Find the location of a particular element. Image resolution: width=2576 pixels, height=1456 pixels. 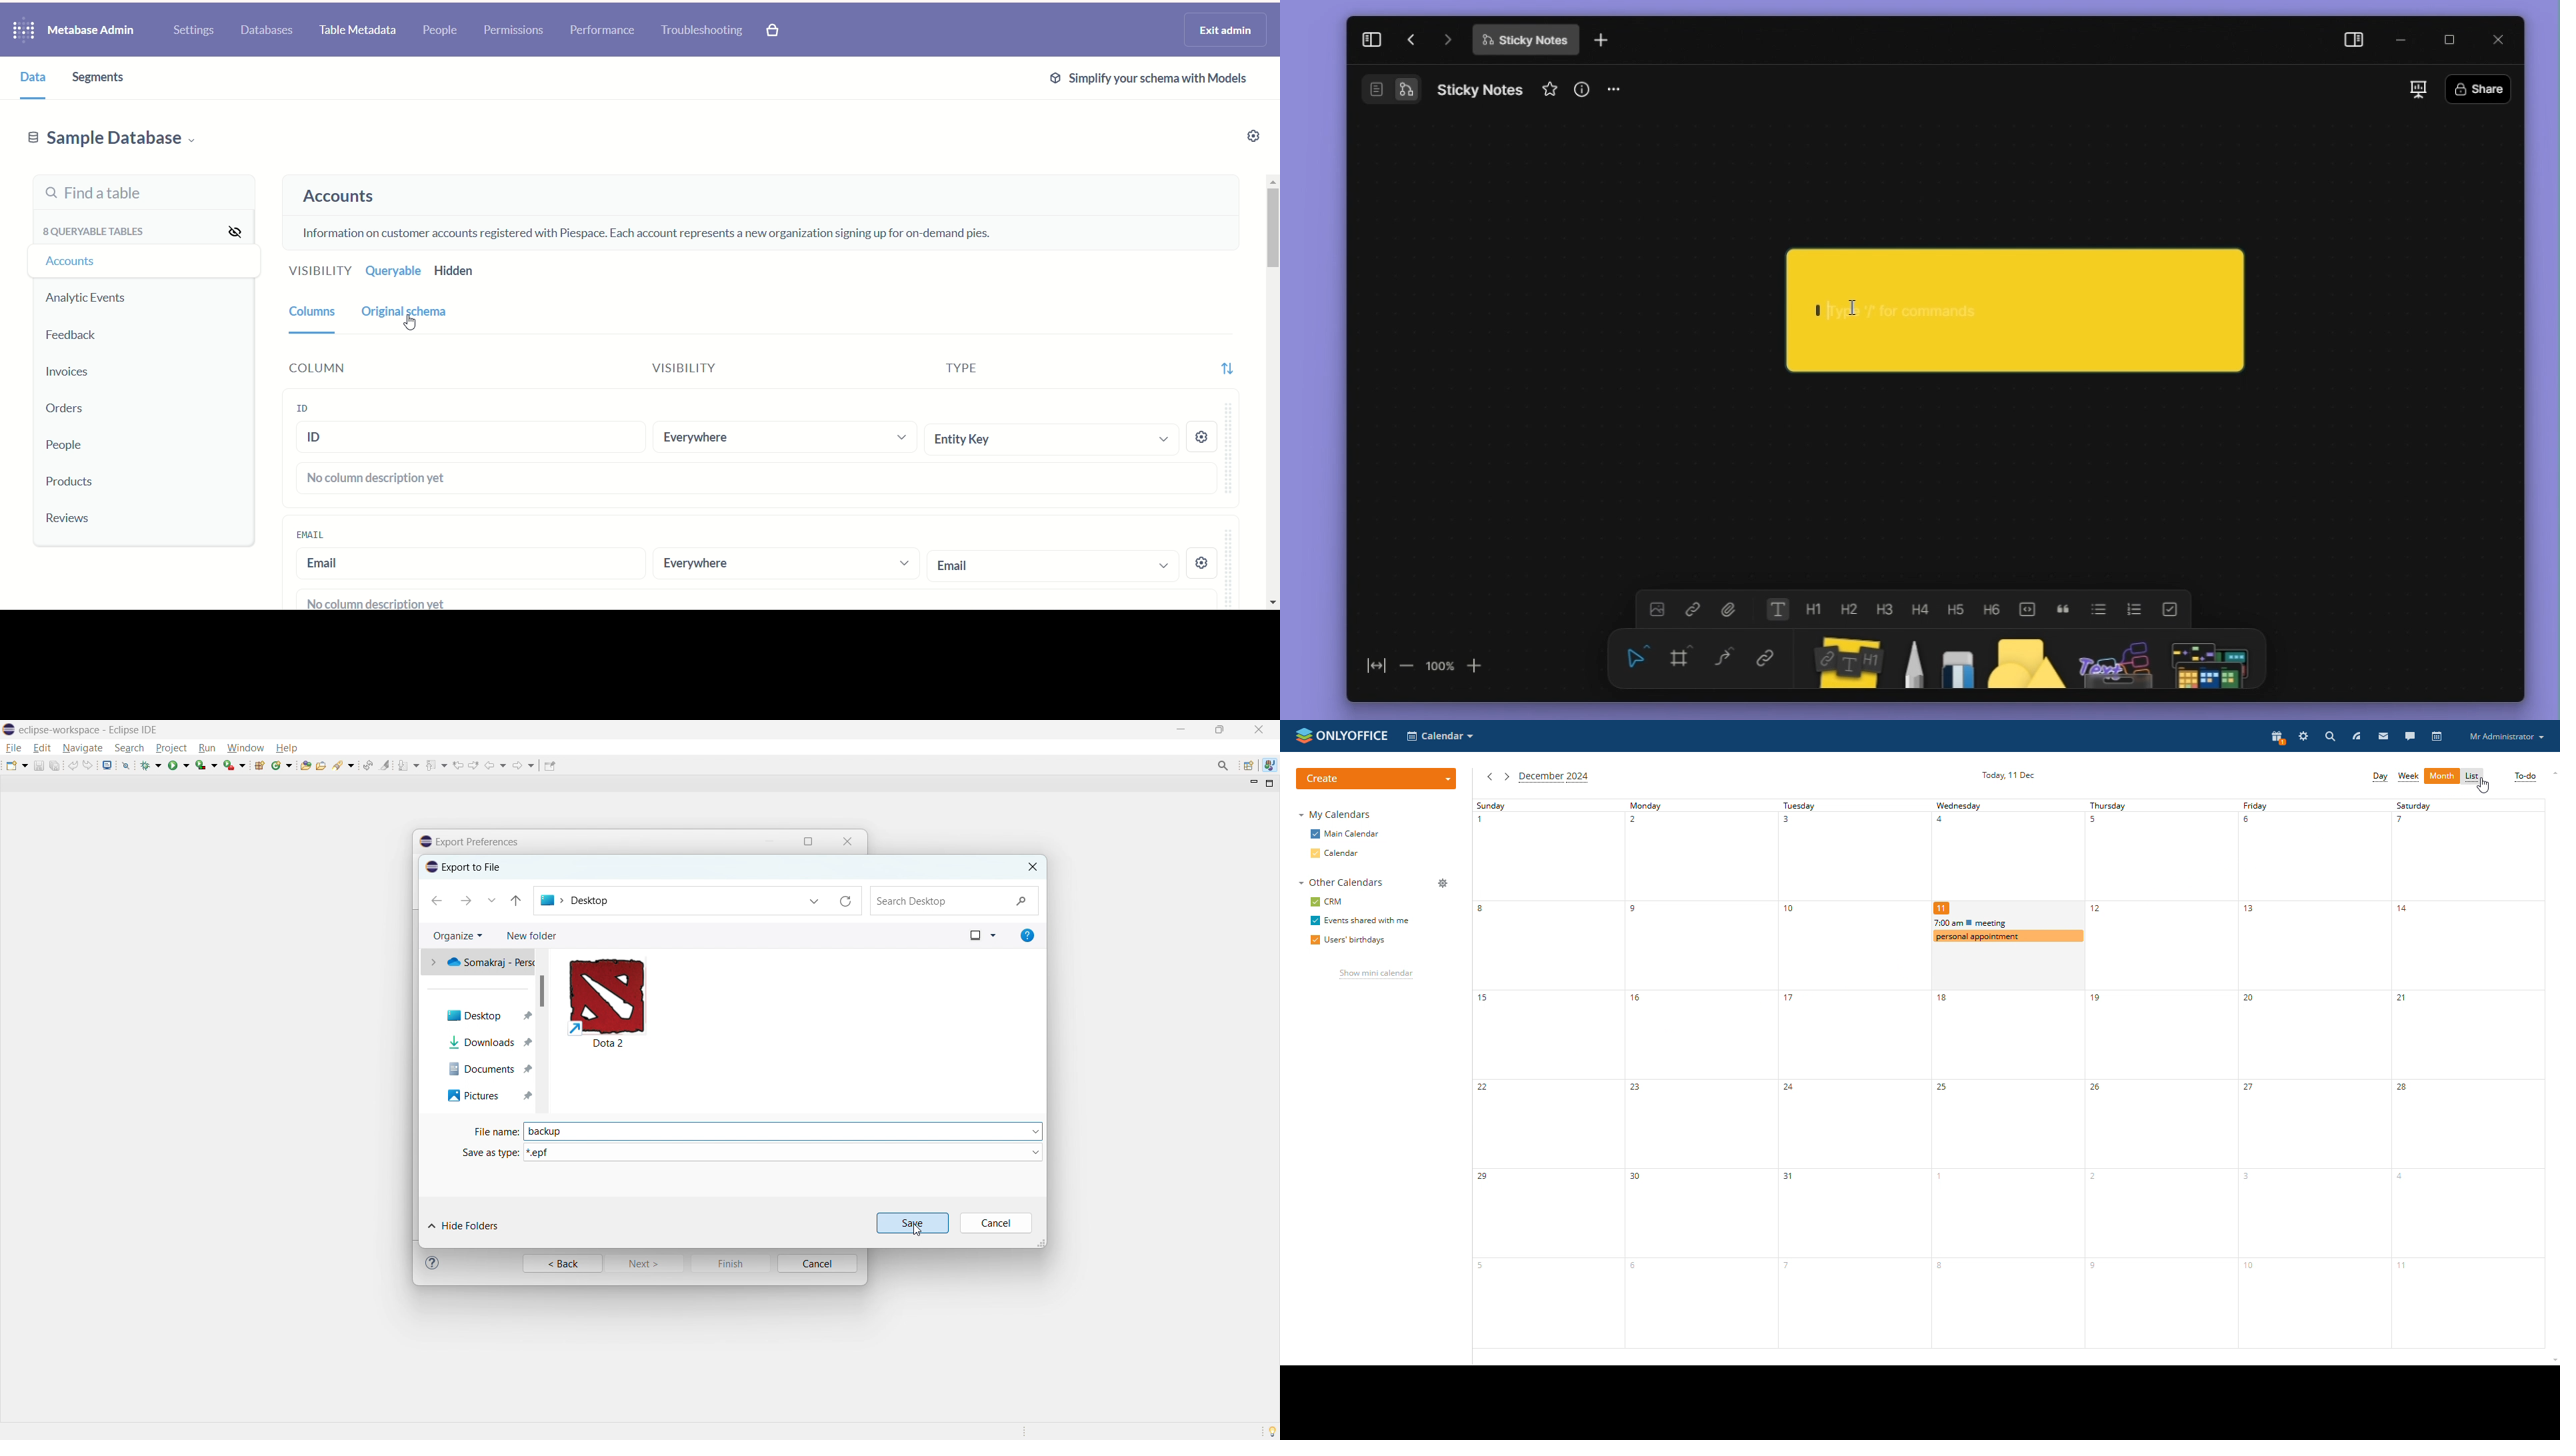

Cancel is located at coordinates (999, 1223).